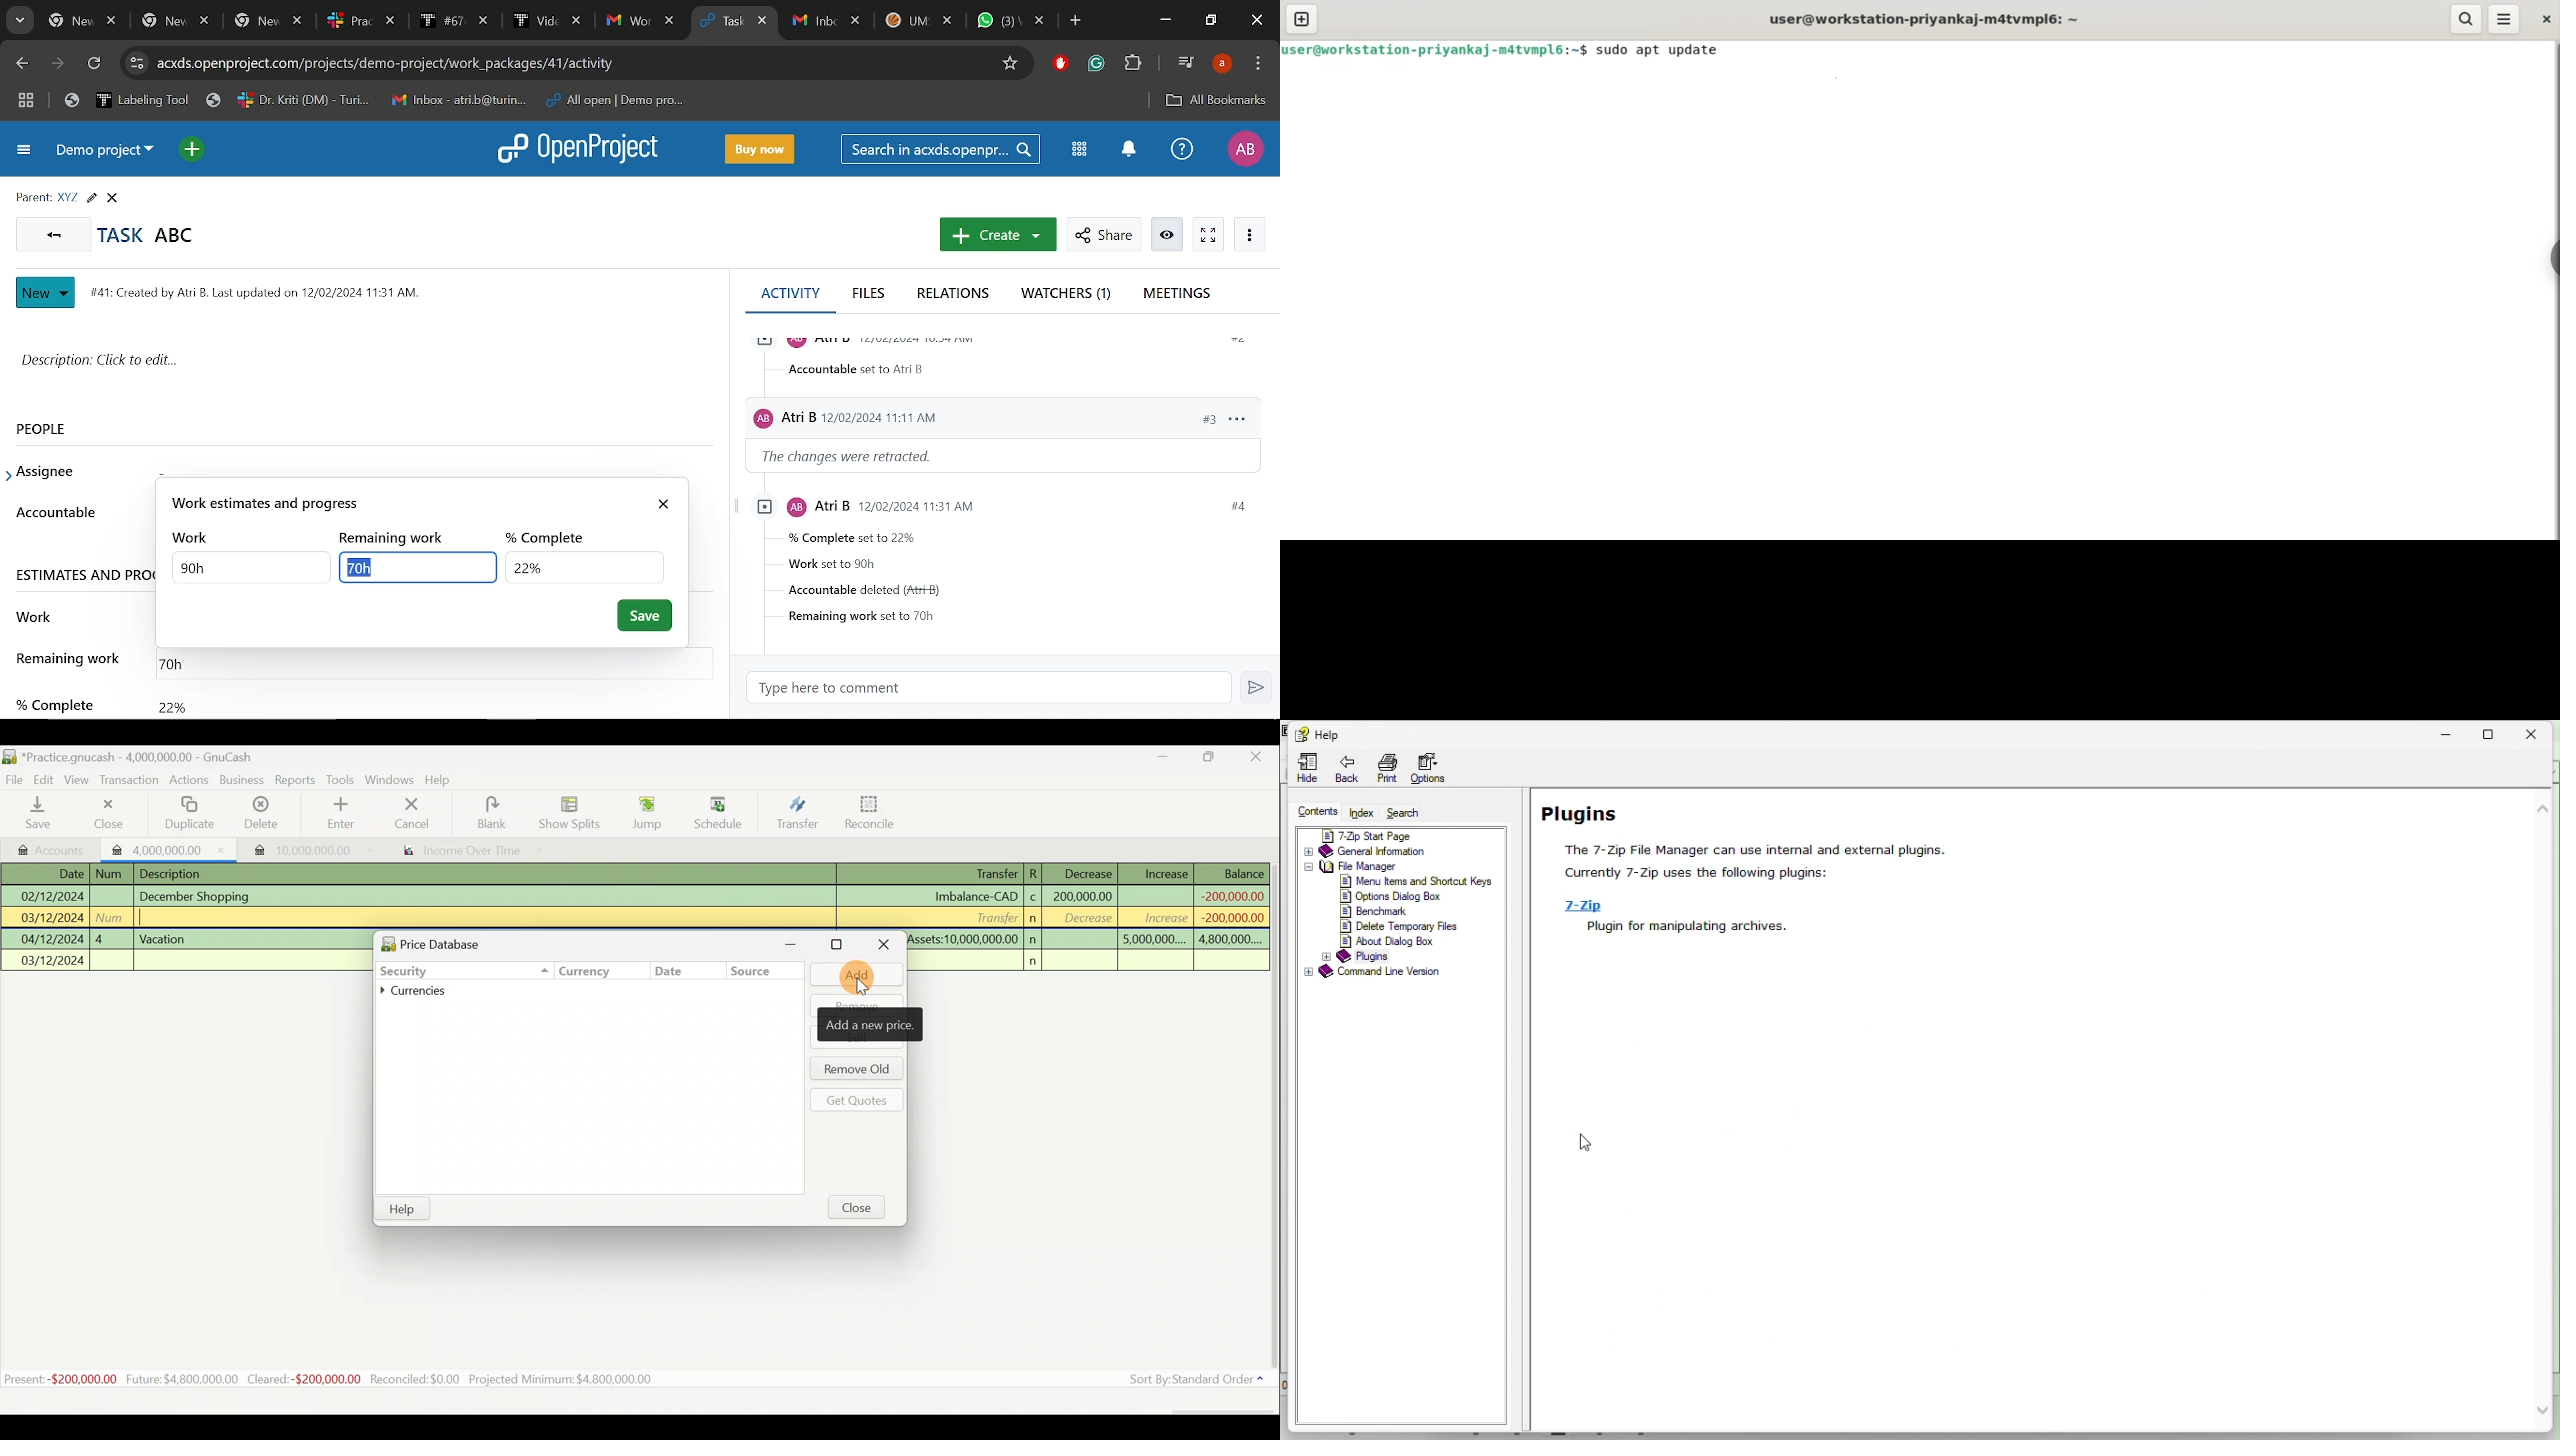 This screenshot has width=2576, height=1456. I want to click on CIte address, so click(571, 62).